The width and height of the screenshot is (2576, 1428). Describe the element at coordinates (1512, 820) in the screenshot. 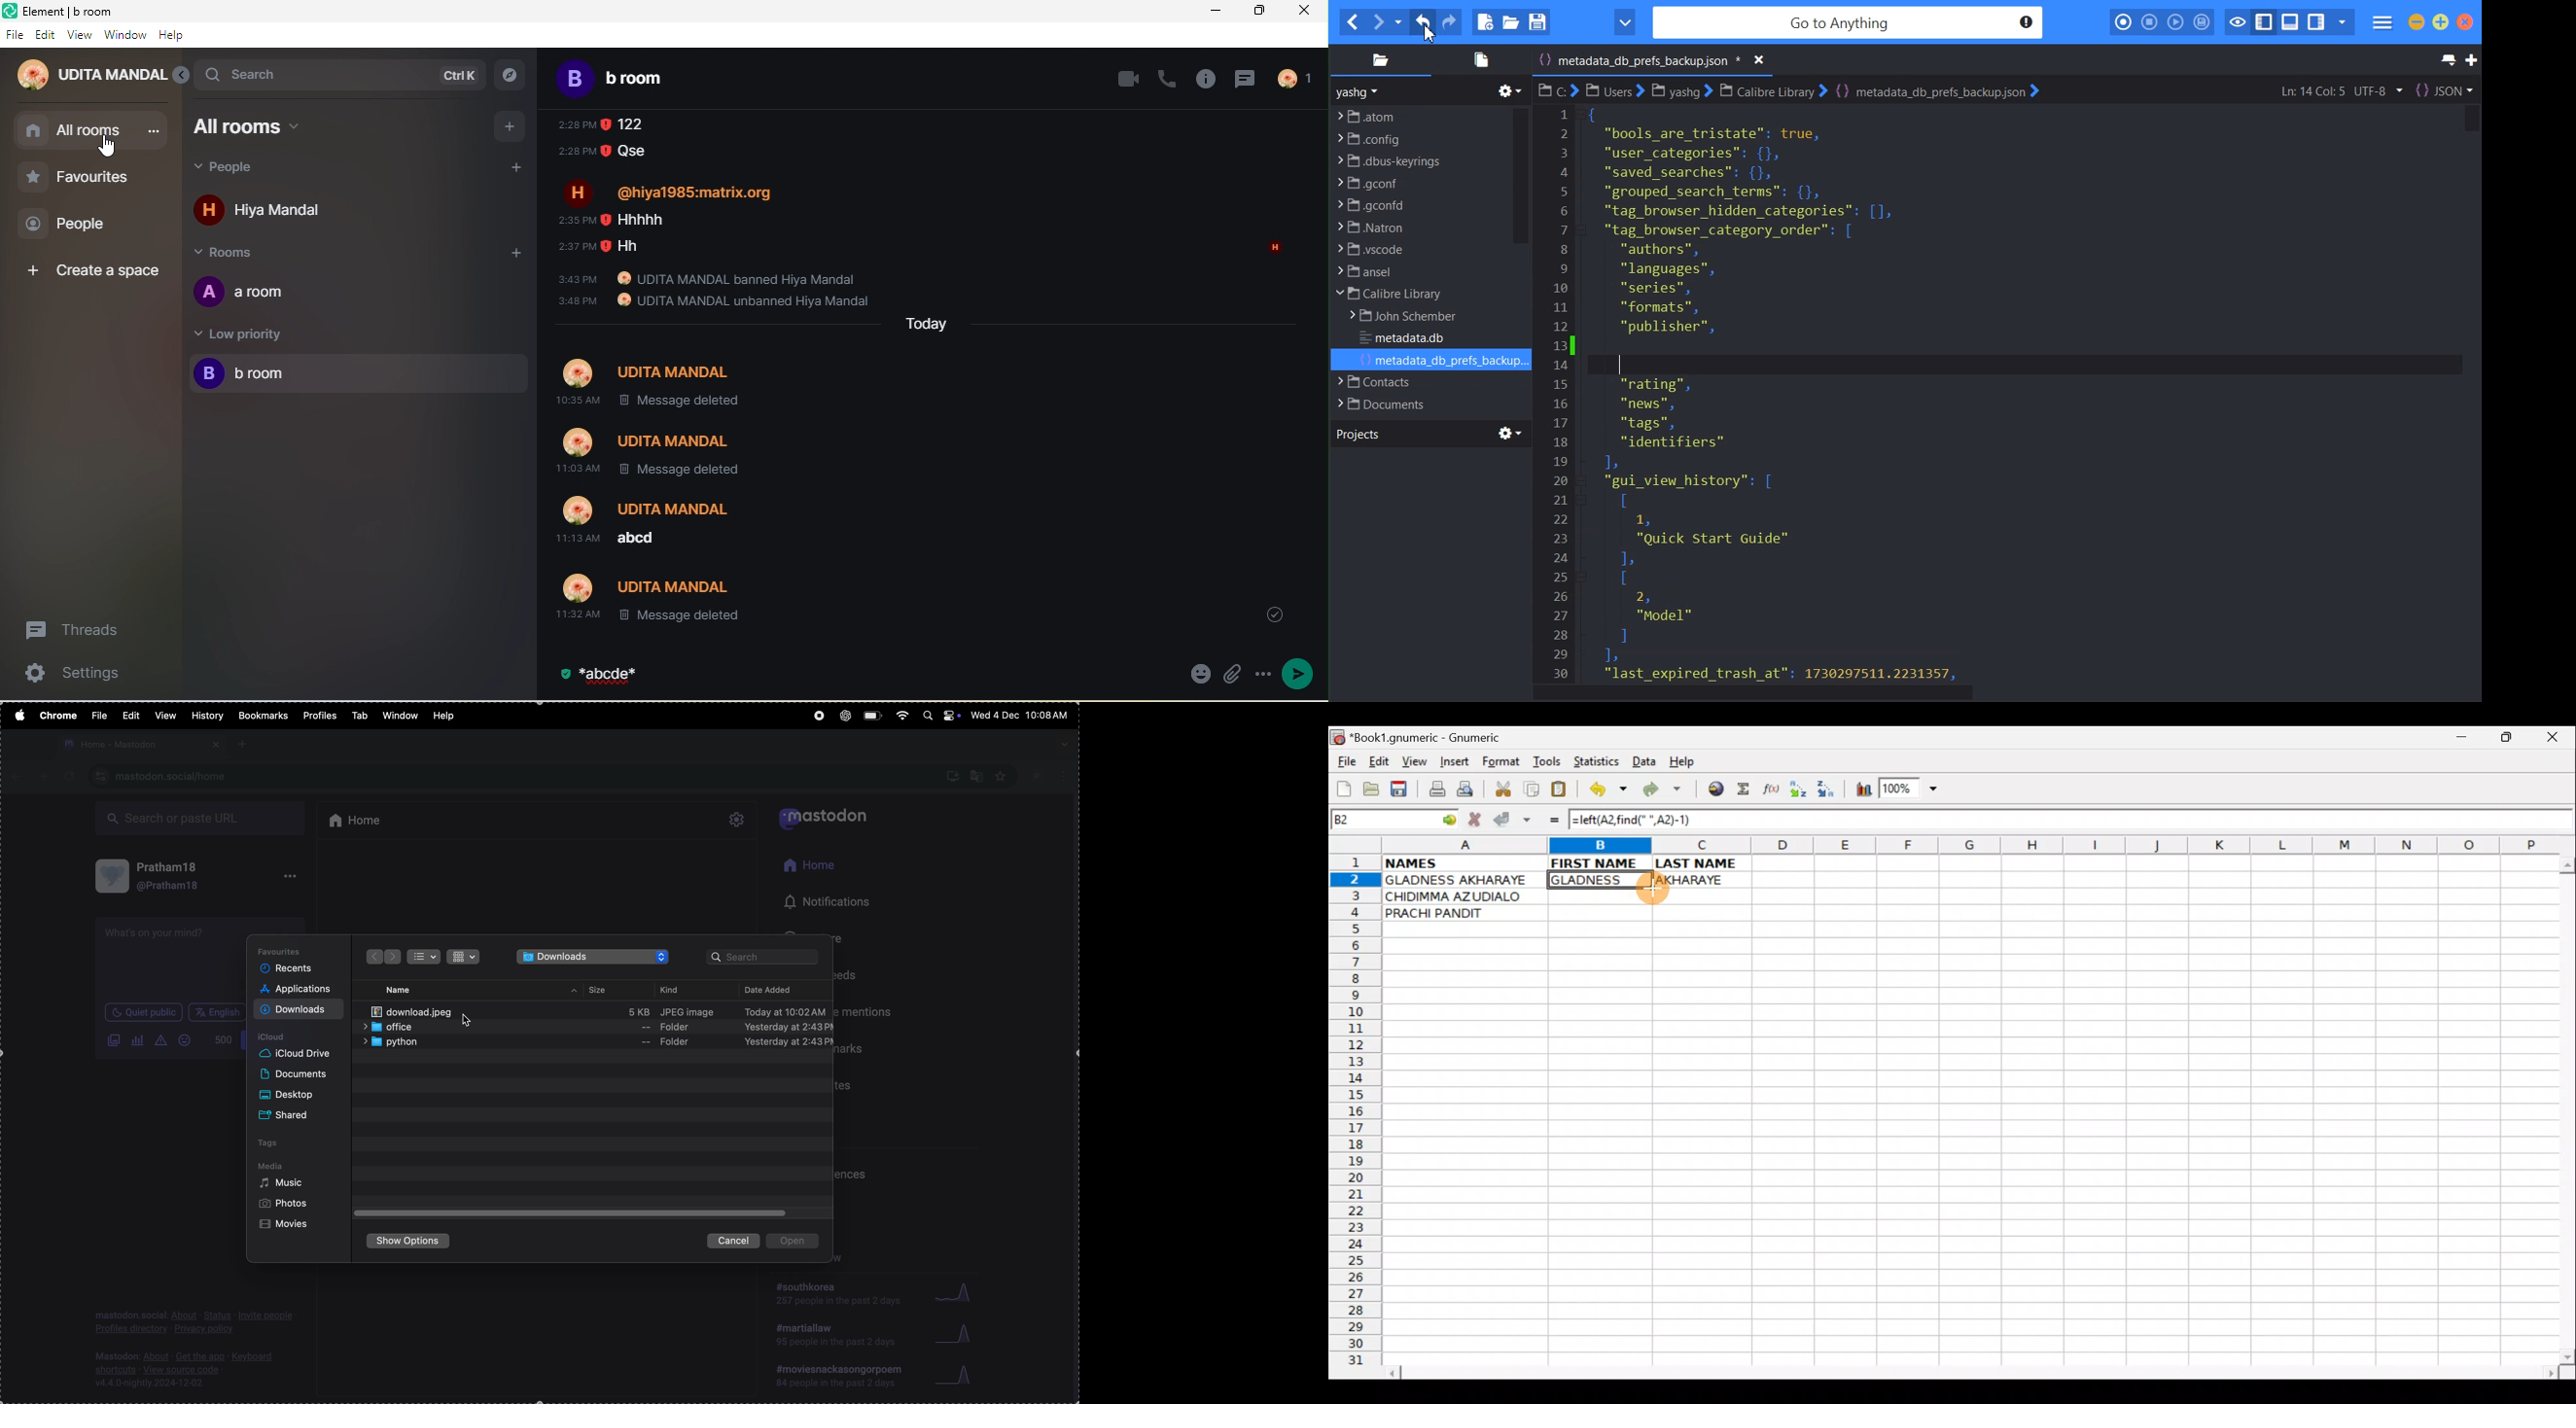

I see `Accept change` at that location.